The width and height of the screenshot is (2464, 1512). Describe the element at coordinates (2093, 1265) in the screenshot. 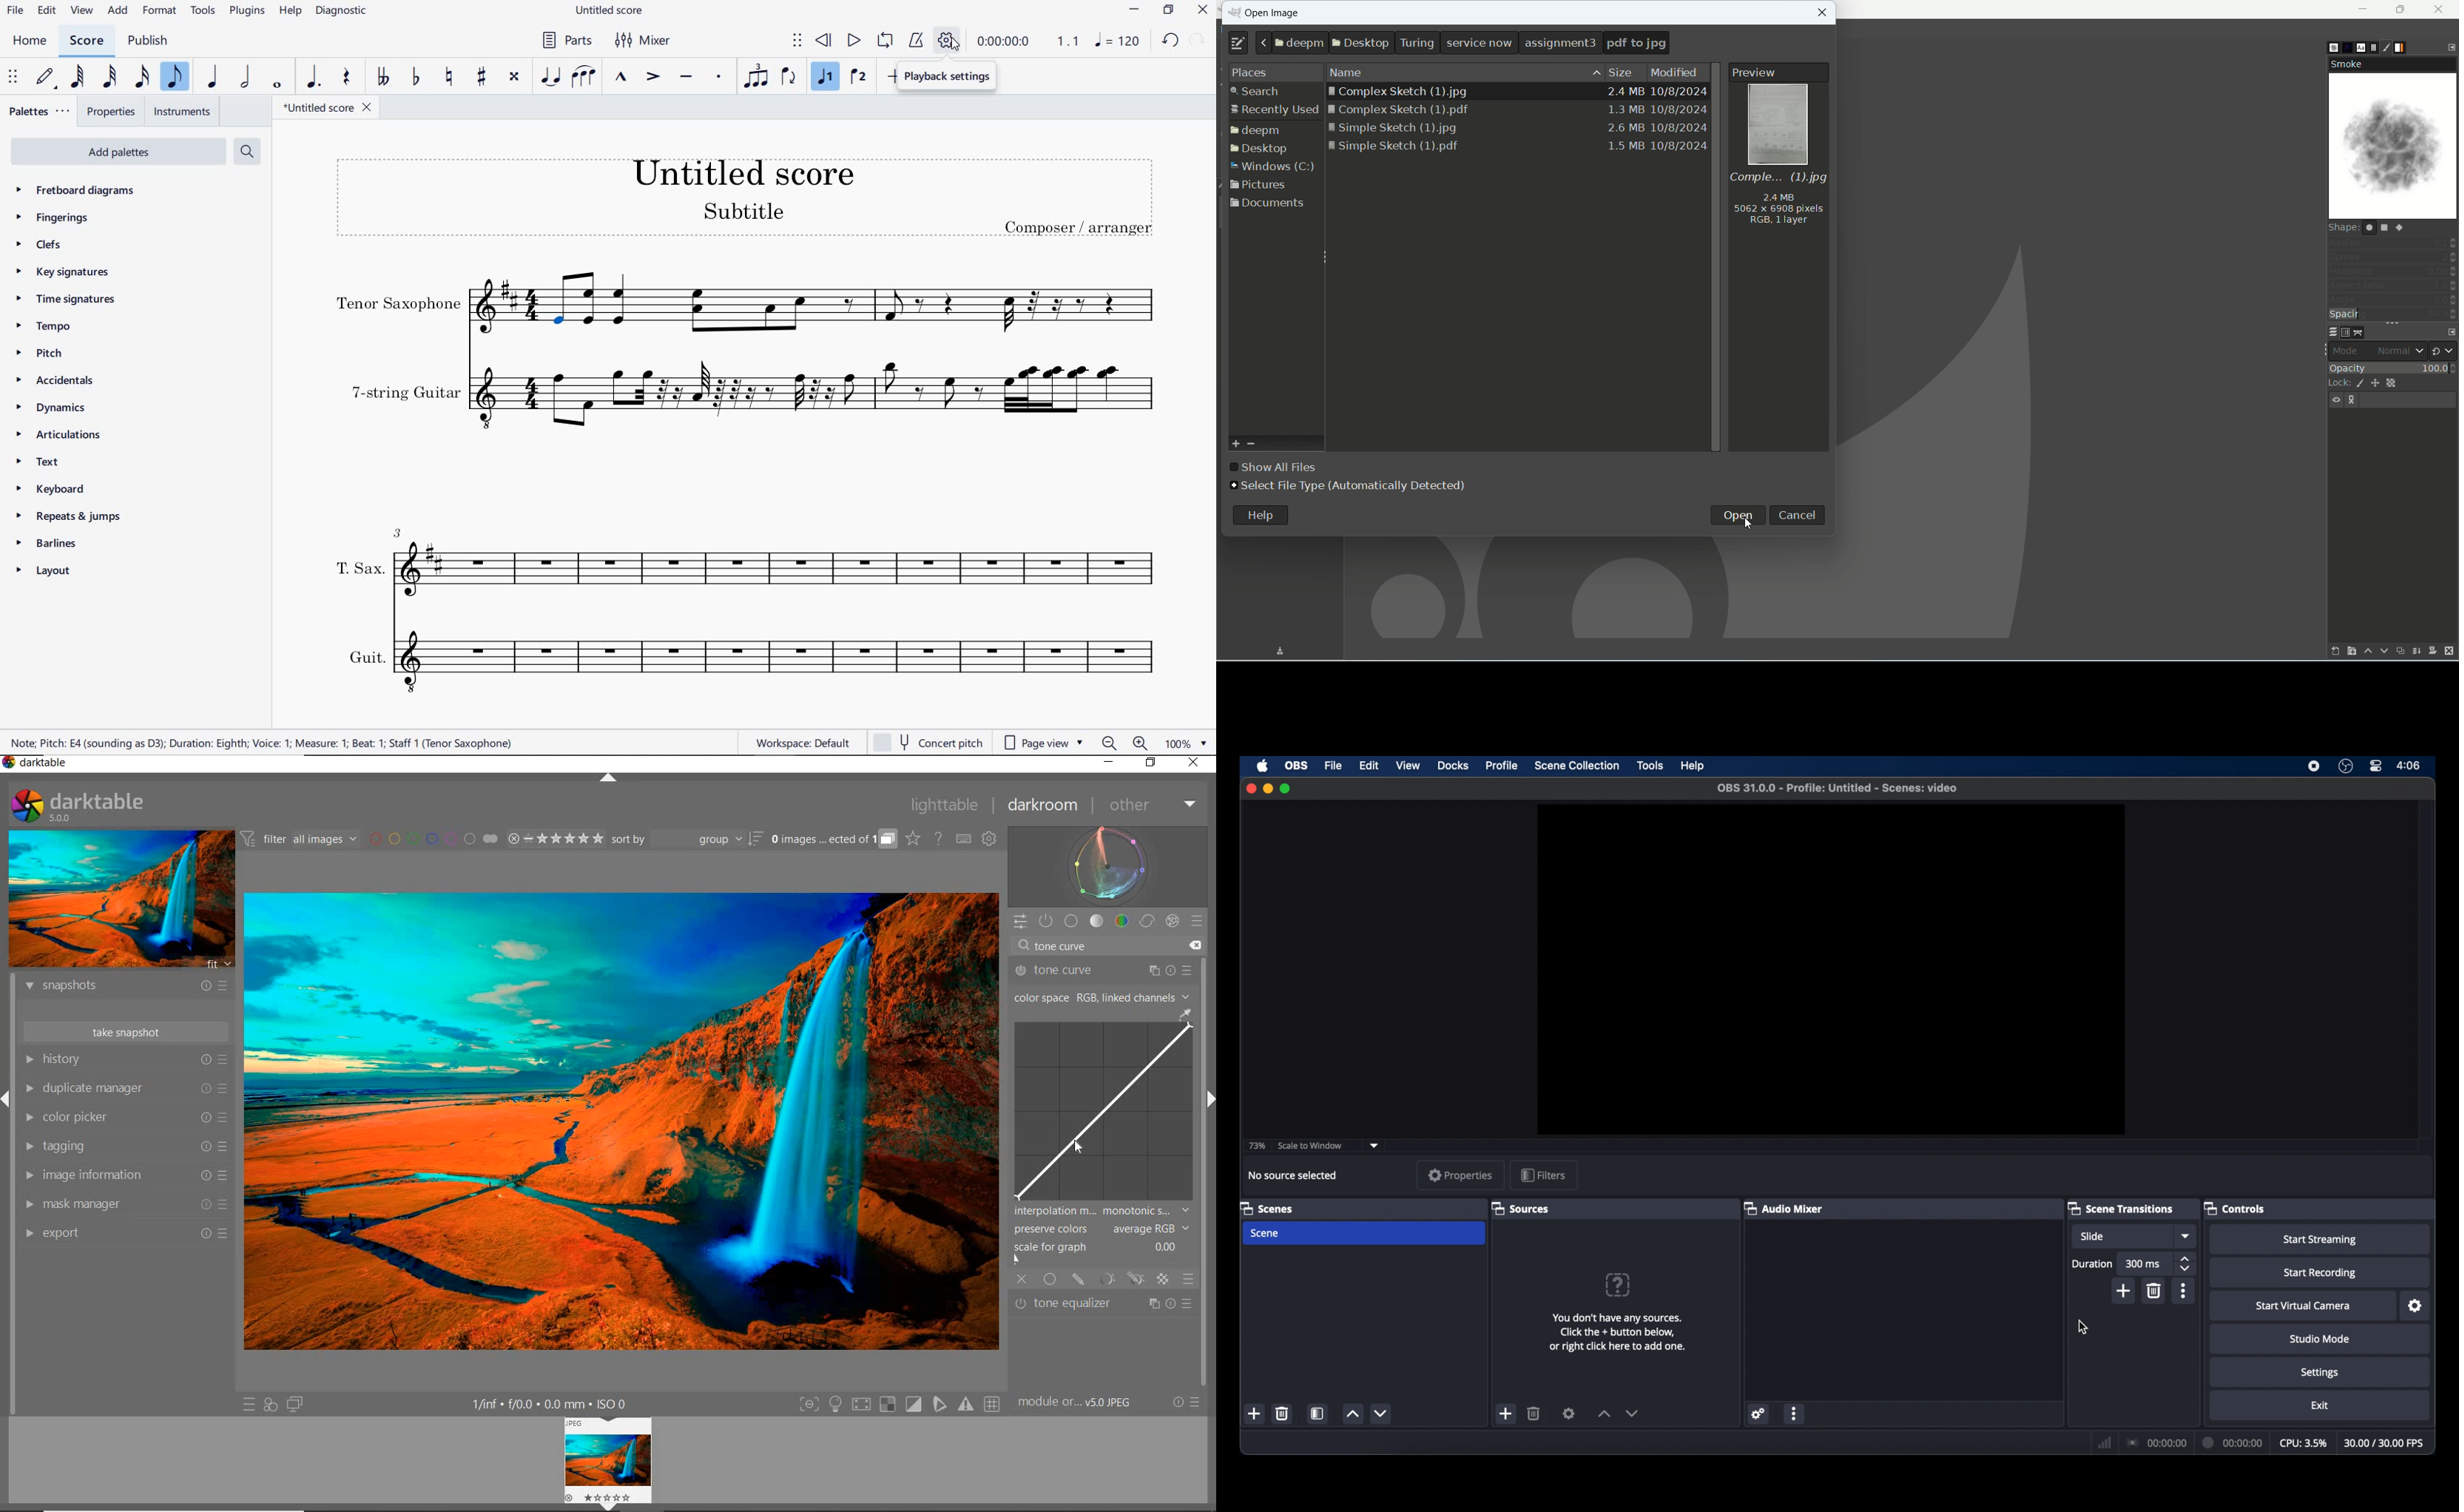

I see `duration` at that location.